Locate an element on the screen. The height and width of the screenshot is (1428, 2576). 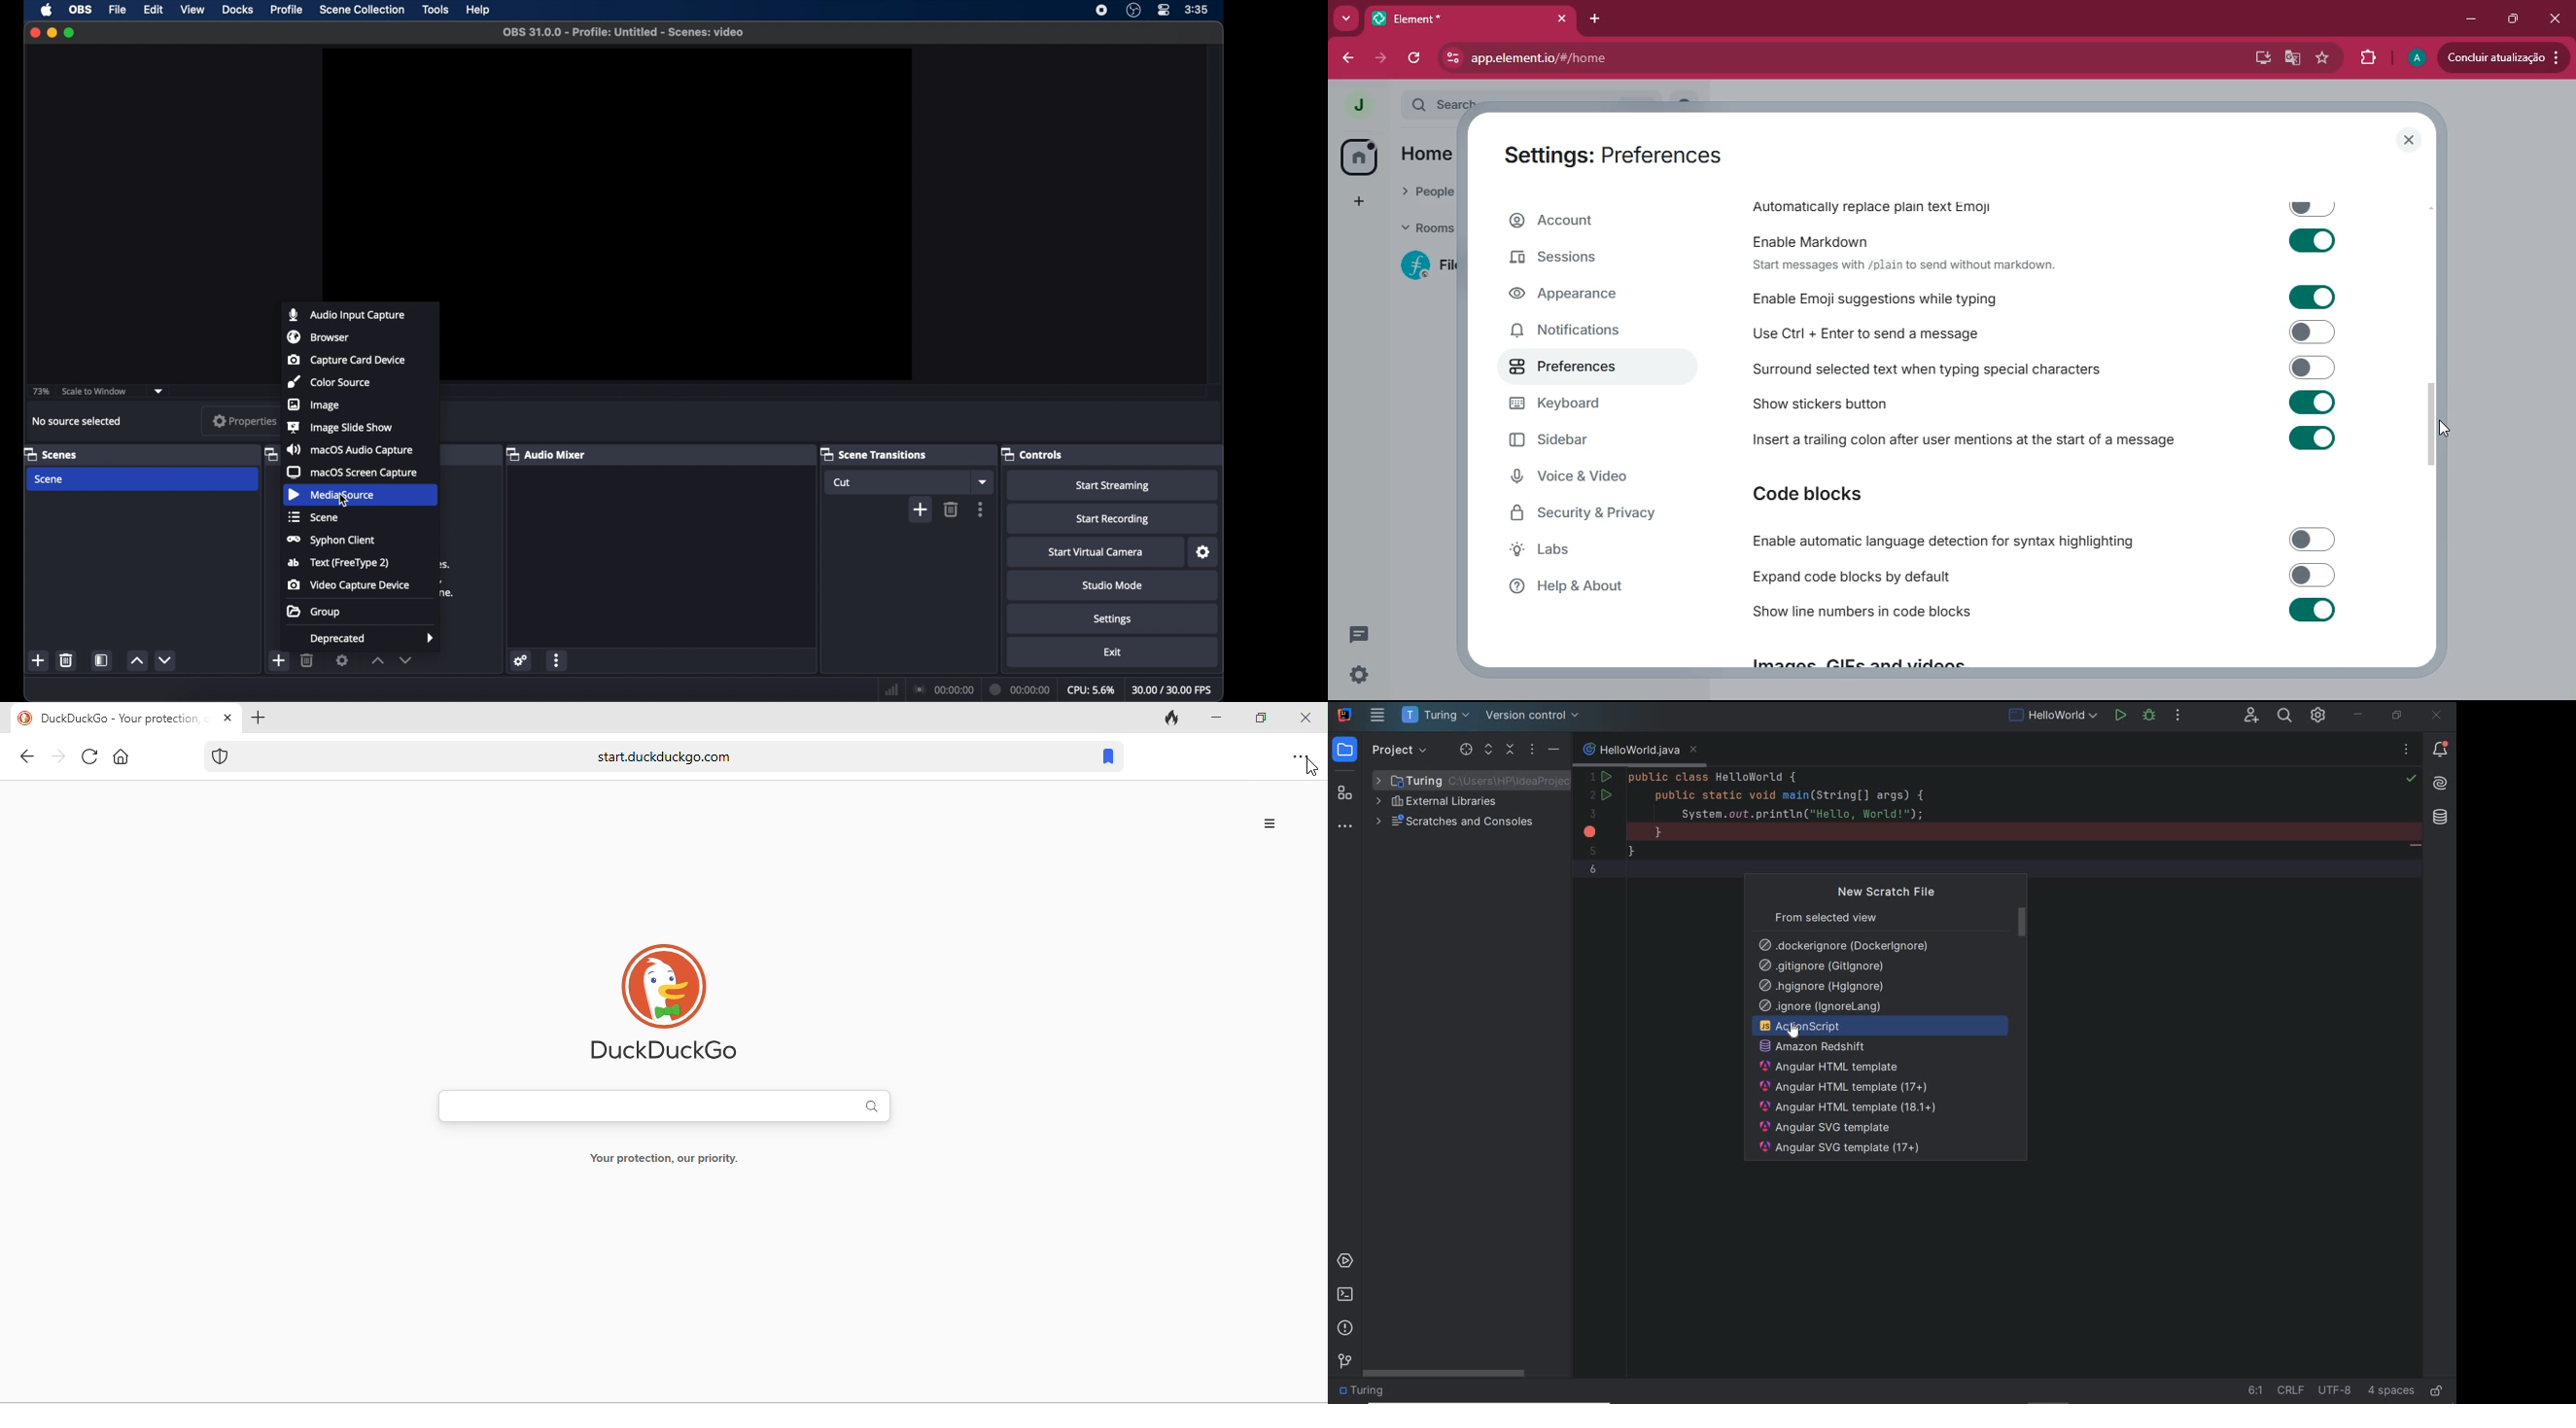
settings is located at coordinates (1360, 675).